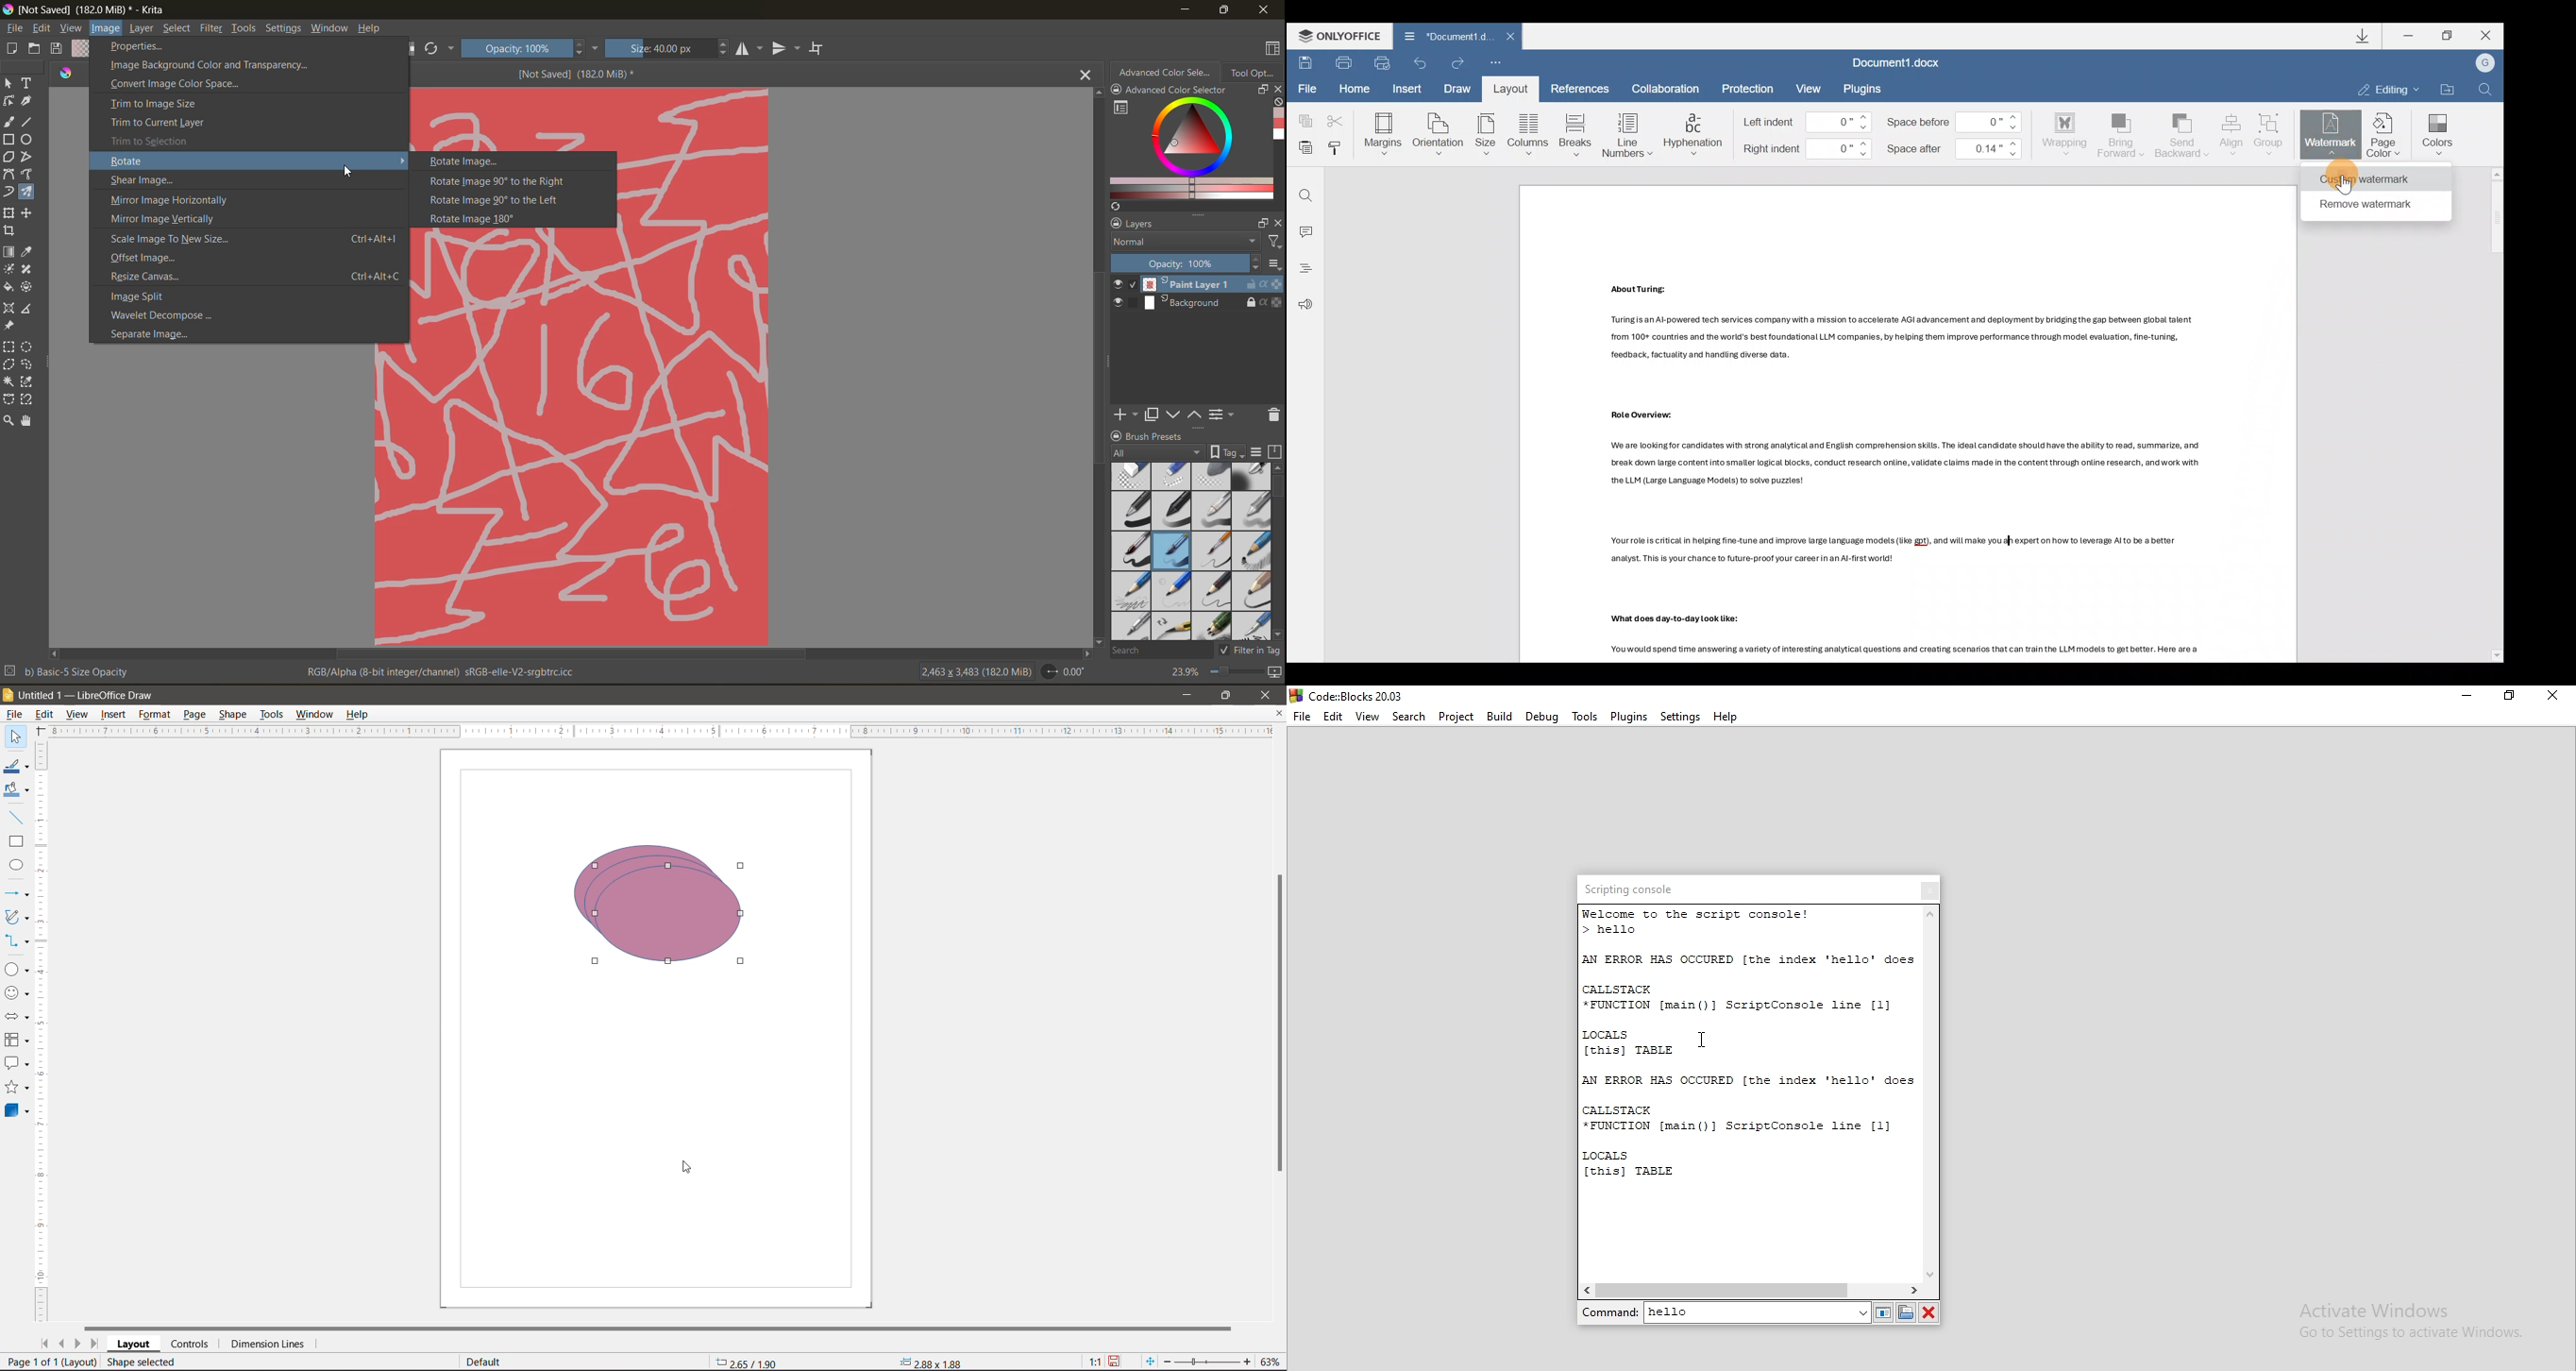 The width and height of the screenshot is (2576, 1372). Describe the element at coordinates (1809, 87) in the screenshot. I see `View` at that location.